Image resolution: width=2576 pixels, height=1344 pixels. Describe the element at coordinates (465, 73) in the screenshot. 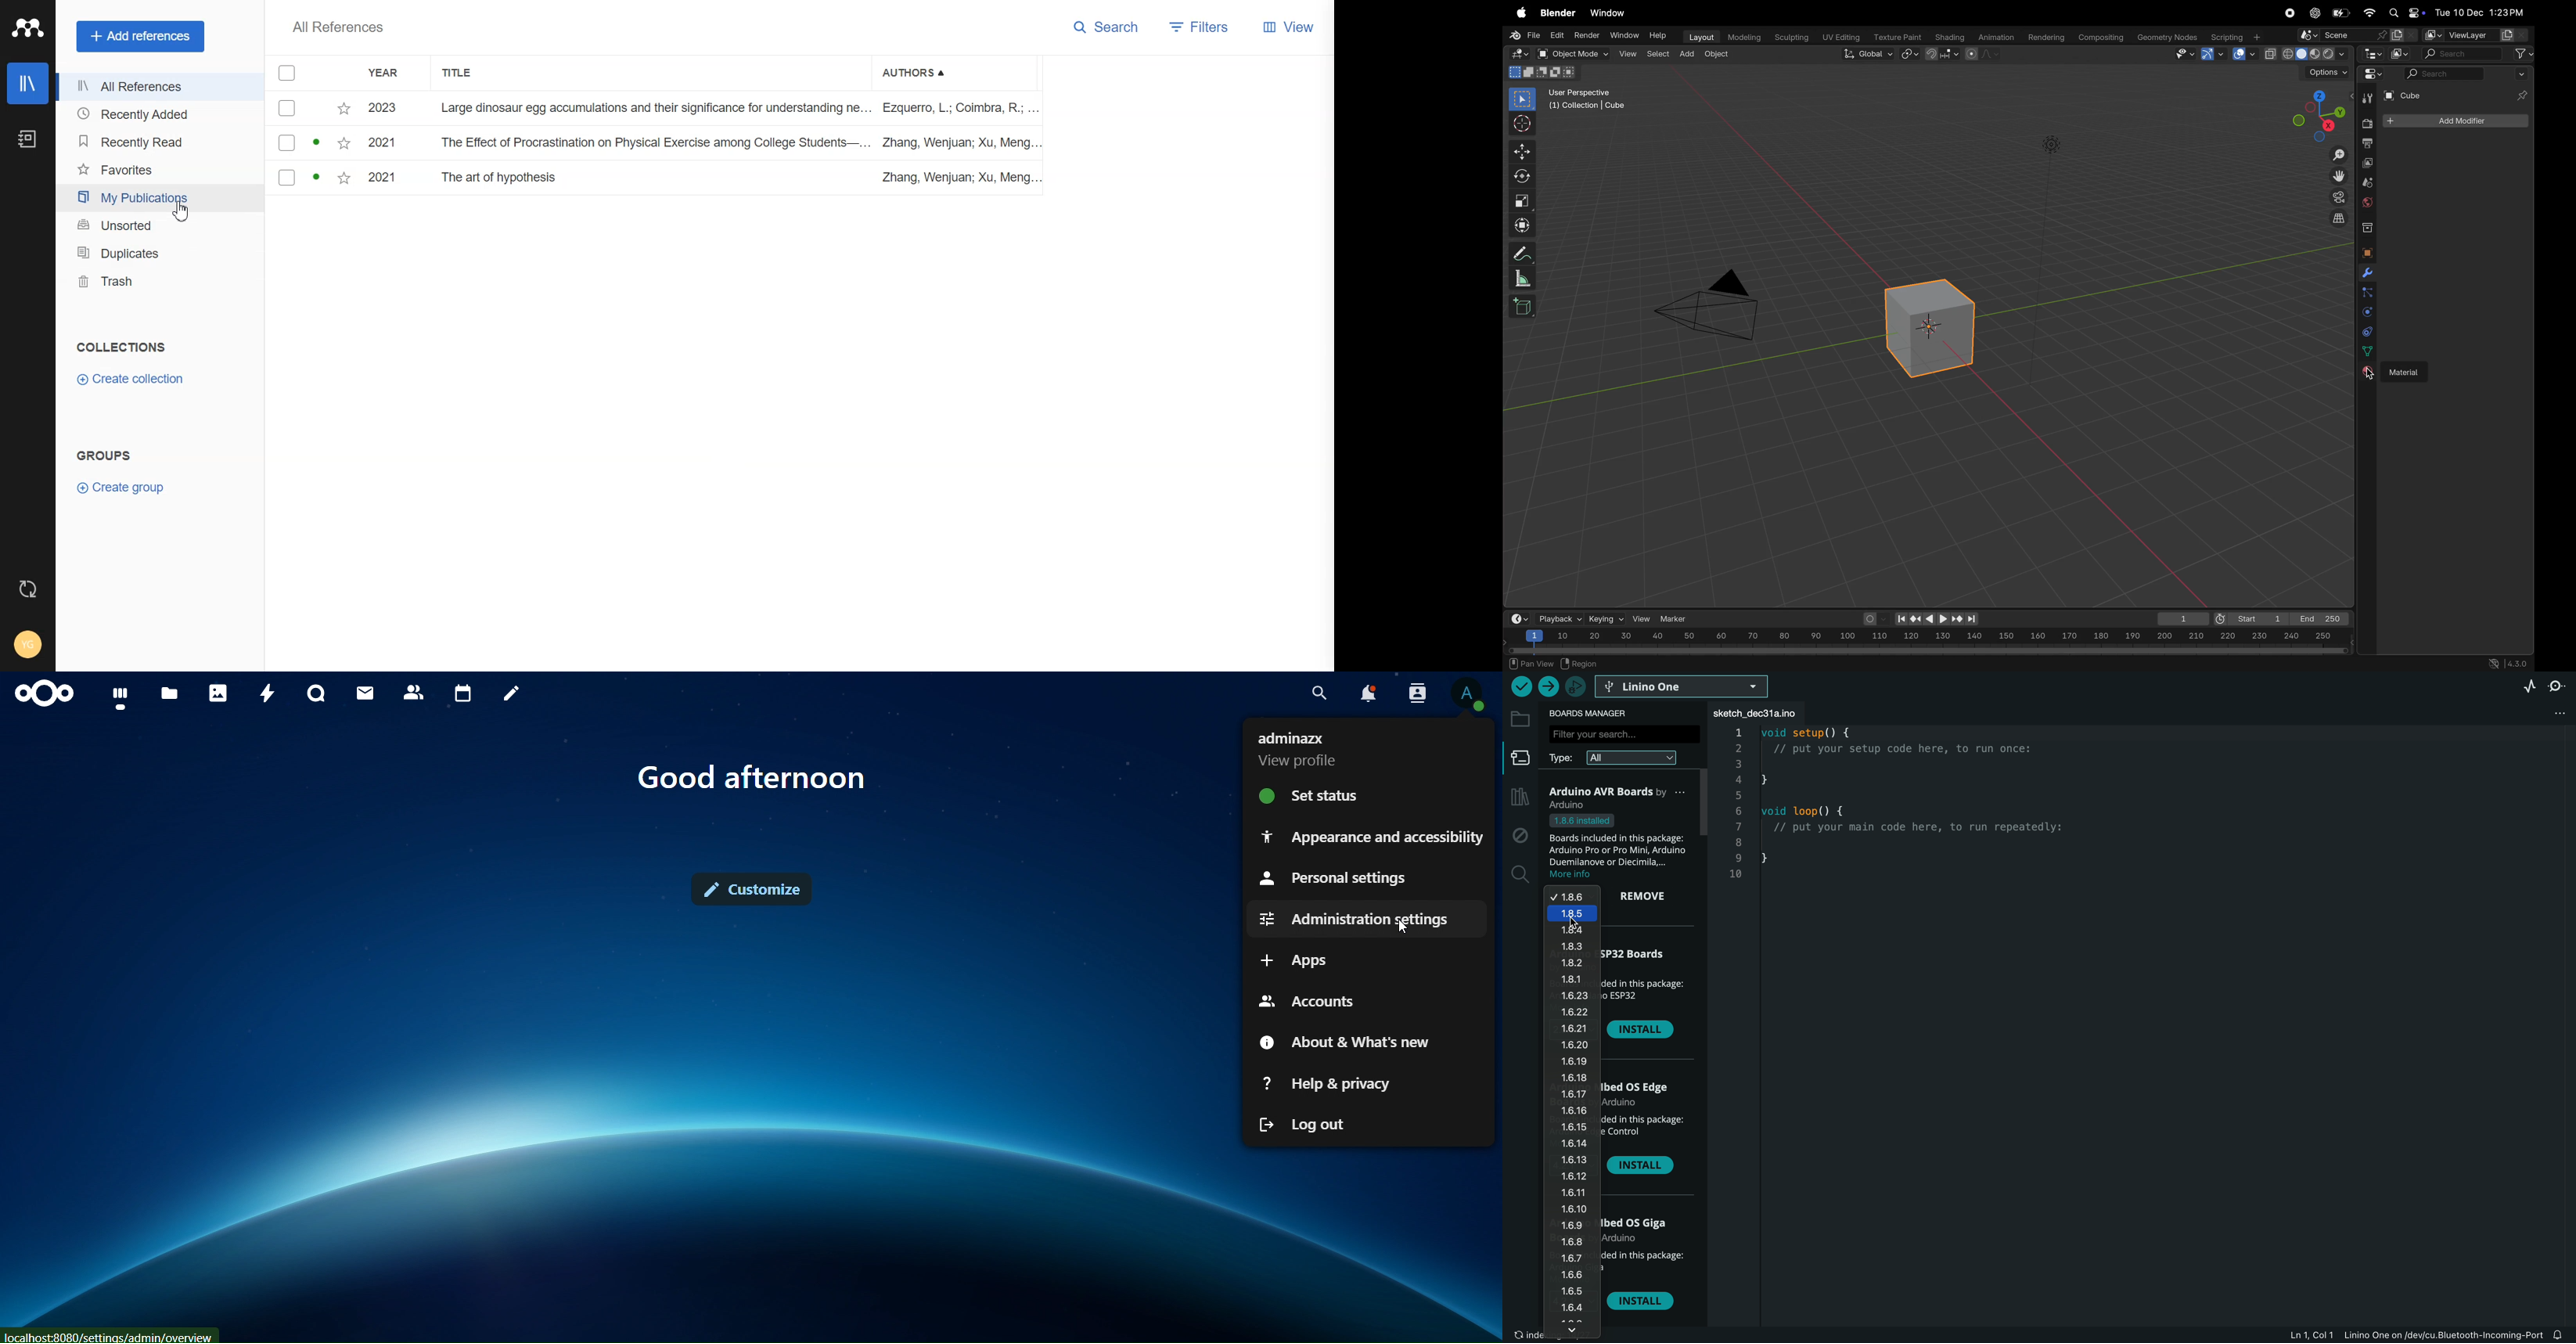

I see `Title ` at that location.